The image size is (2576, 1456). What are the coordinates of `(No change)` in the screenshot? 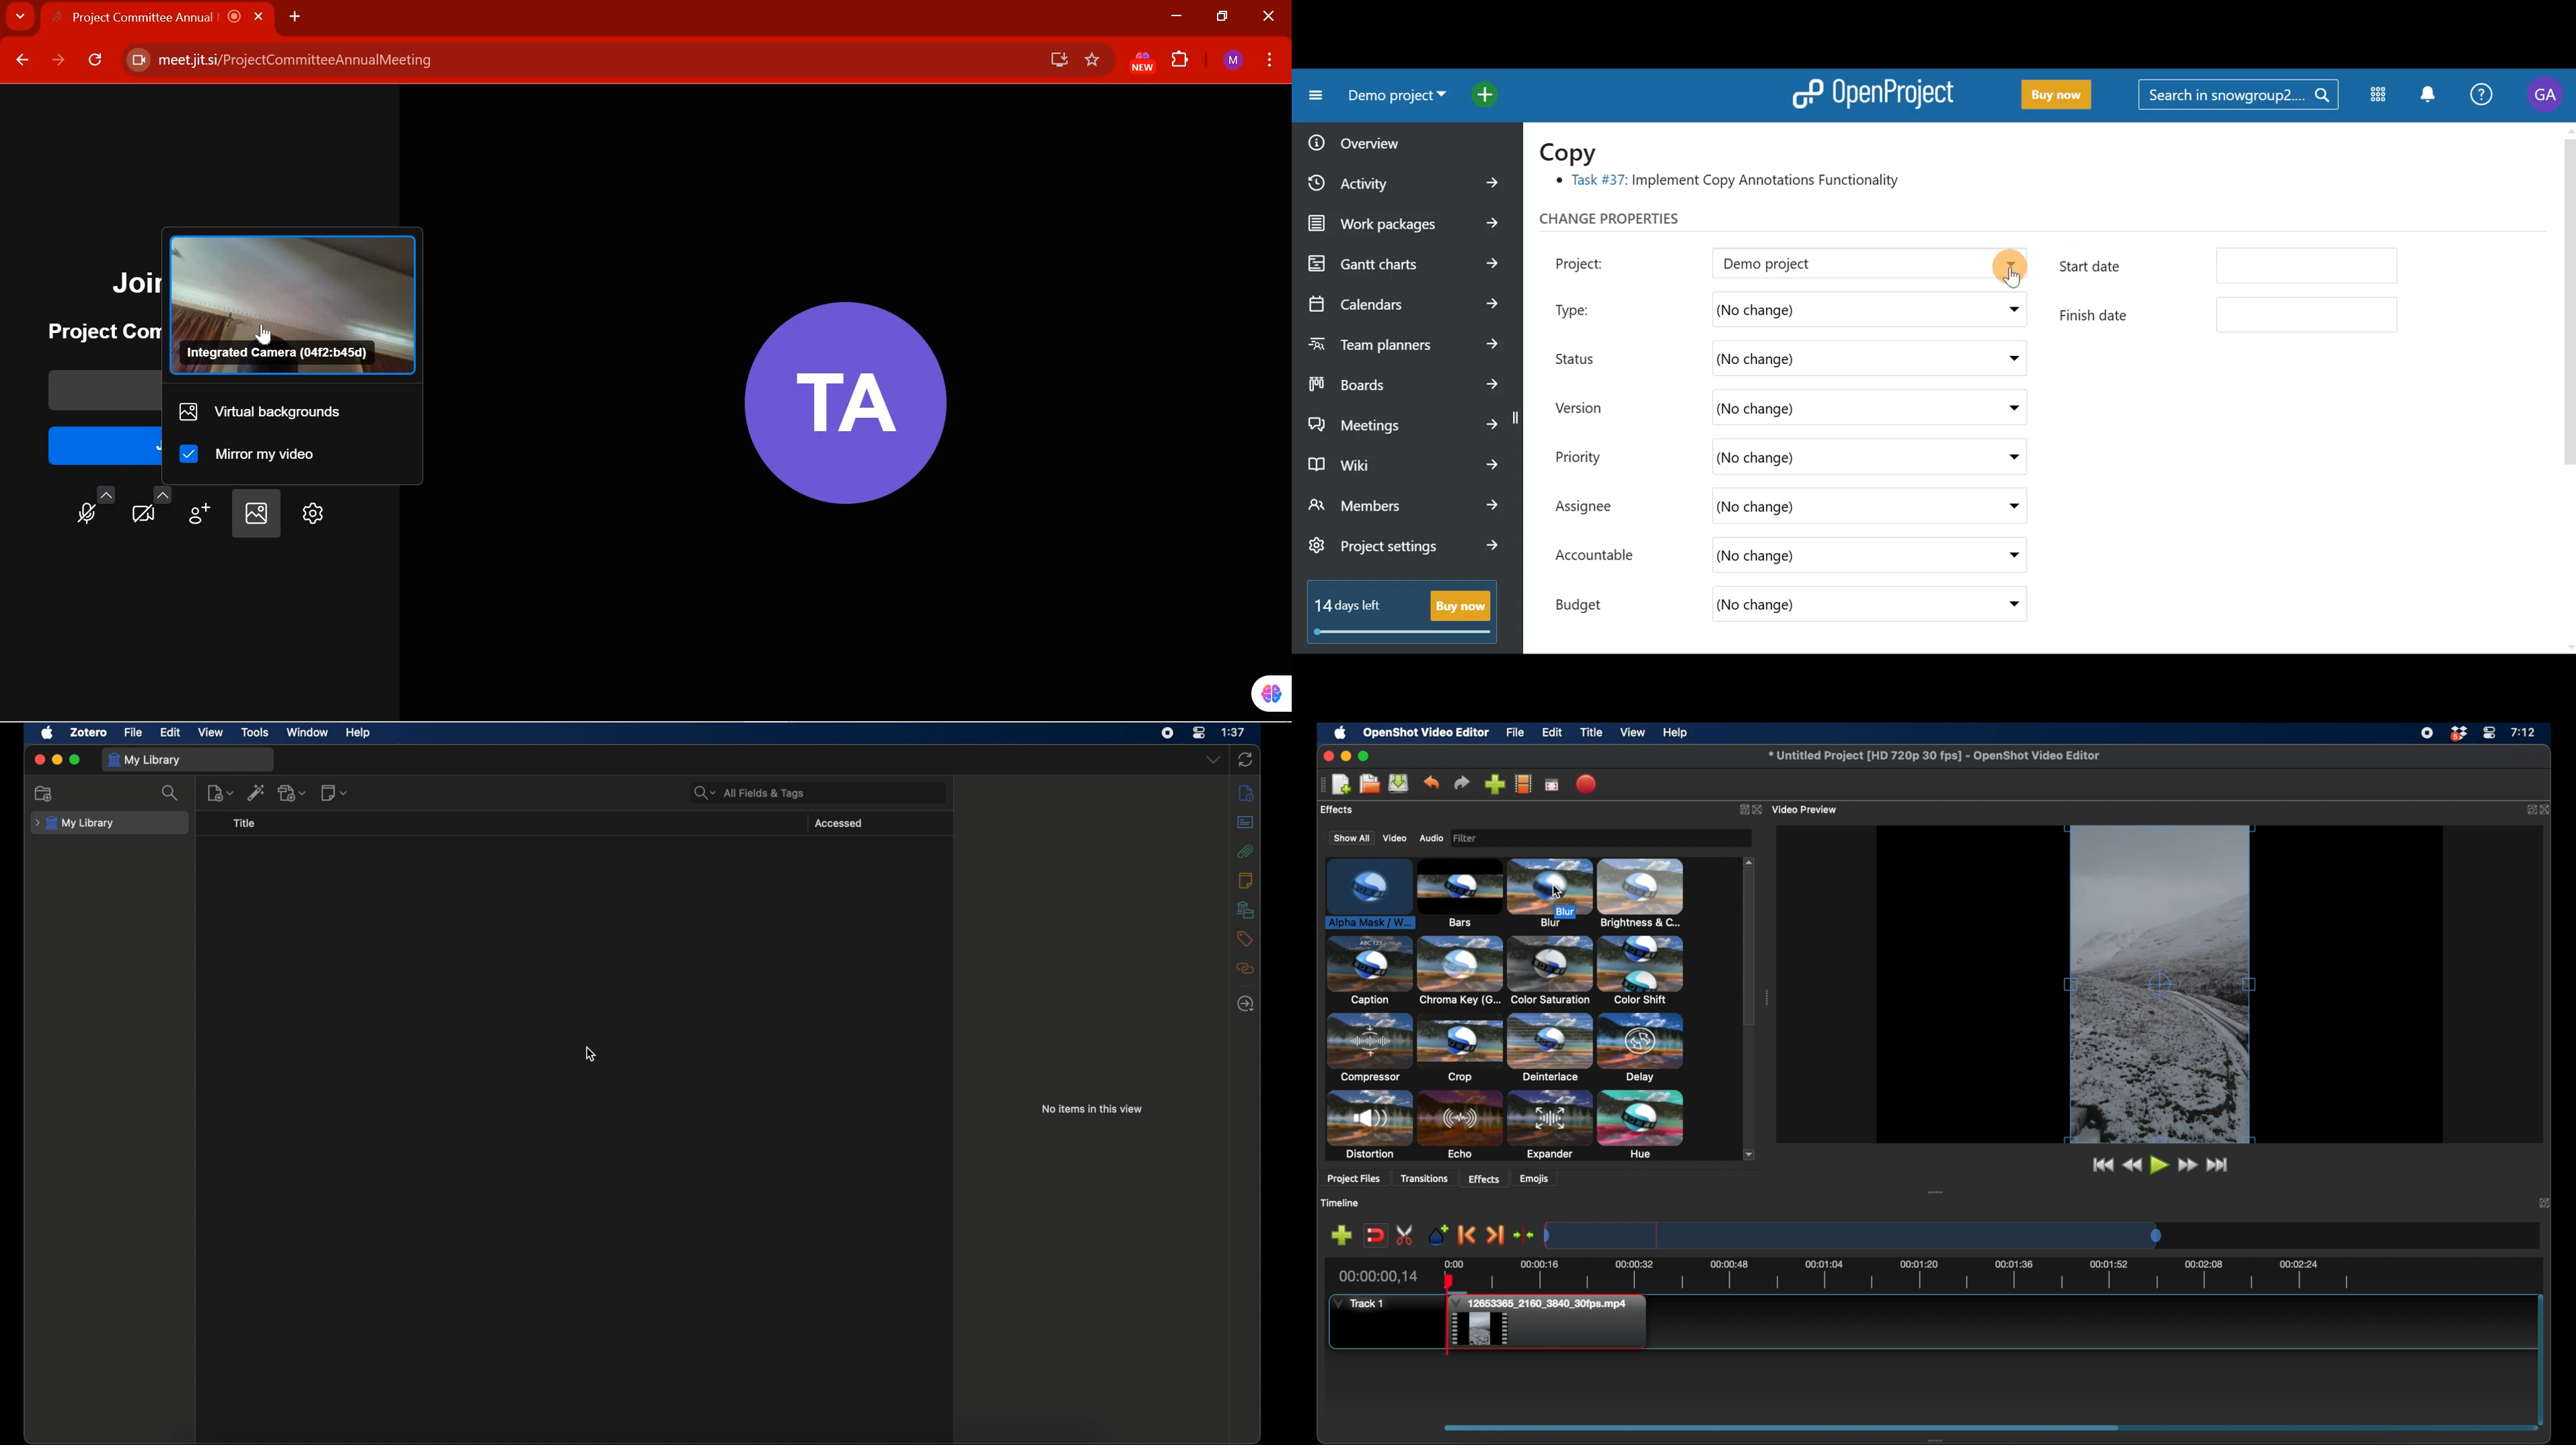 It's located at (1797, 457).